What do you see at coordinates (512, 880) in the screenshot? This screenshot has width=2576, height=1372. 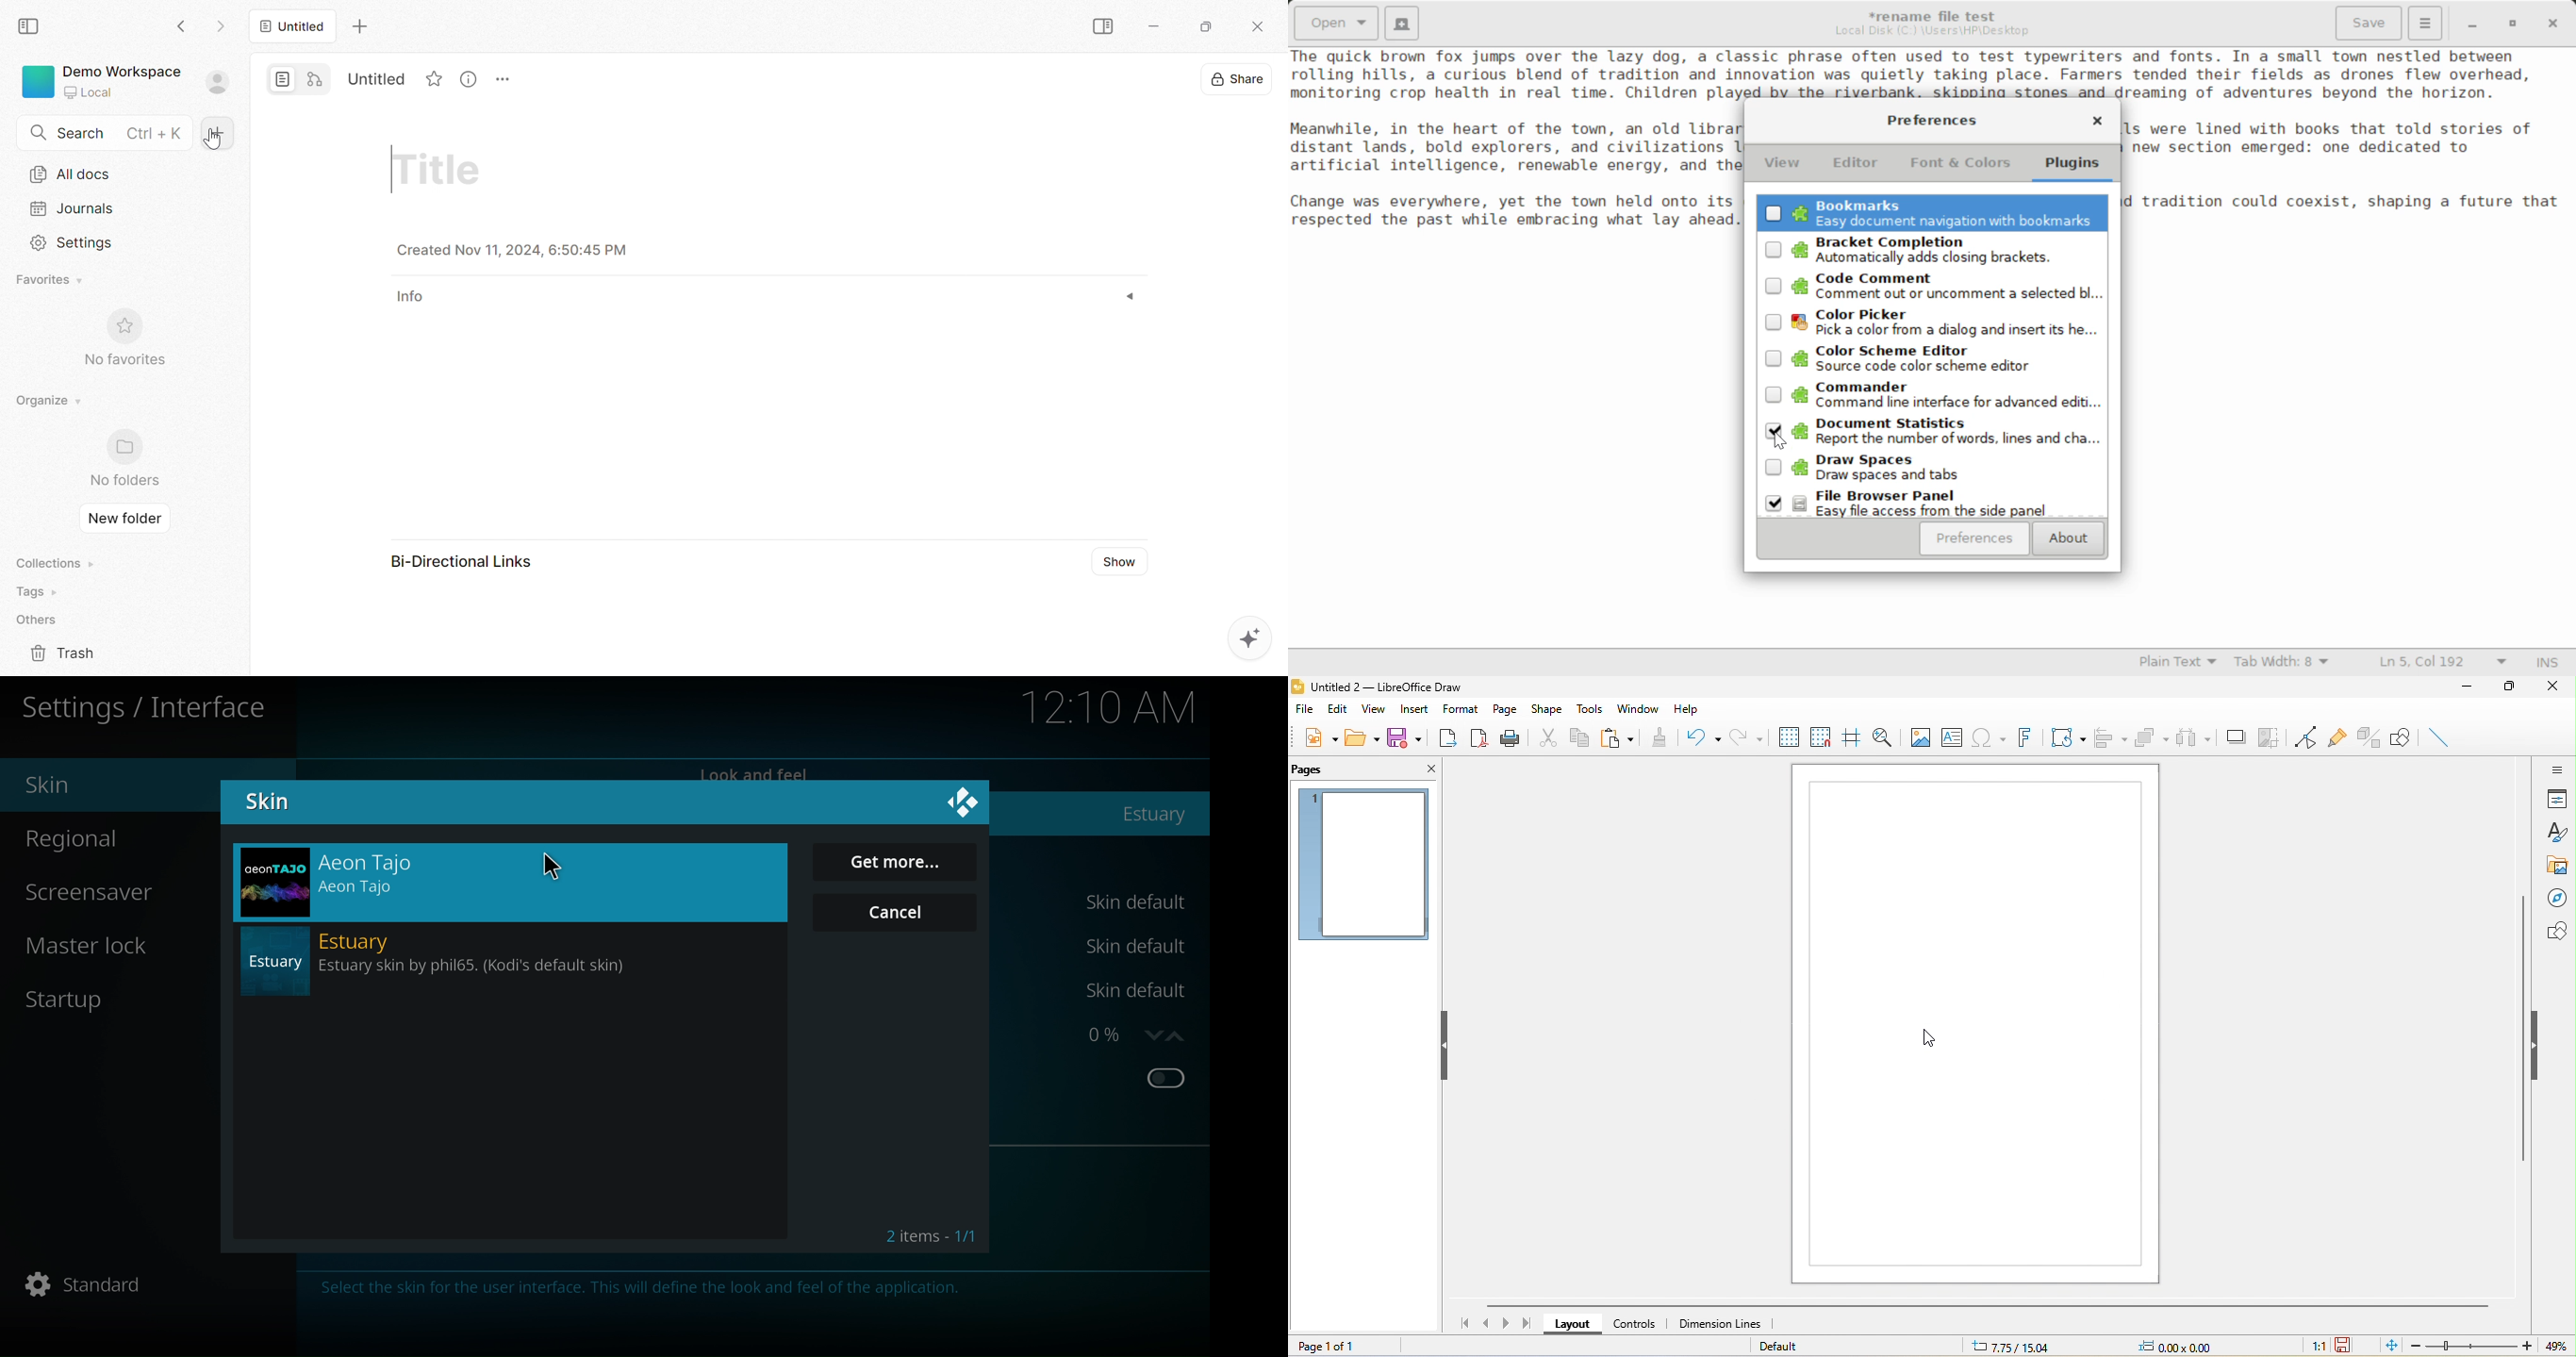 I see `aeon tajo` at bounding box center [512, 880].